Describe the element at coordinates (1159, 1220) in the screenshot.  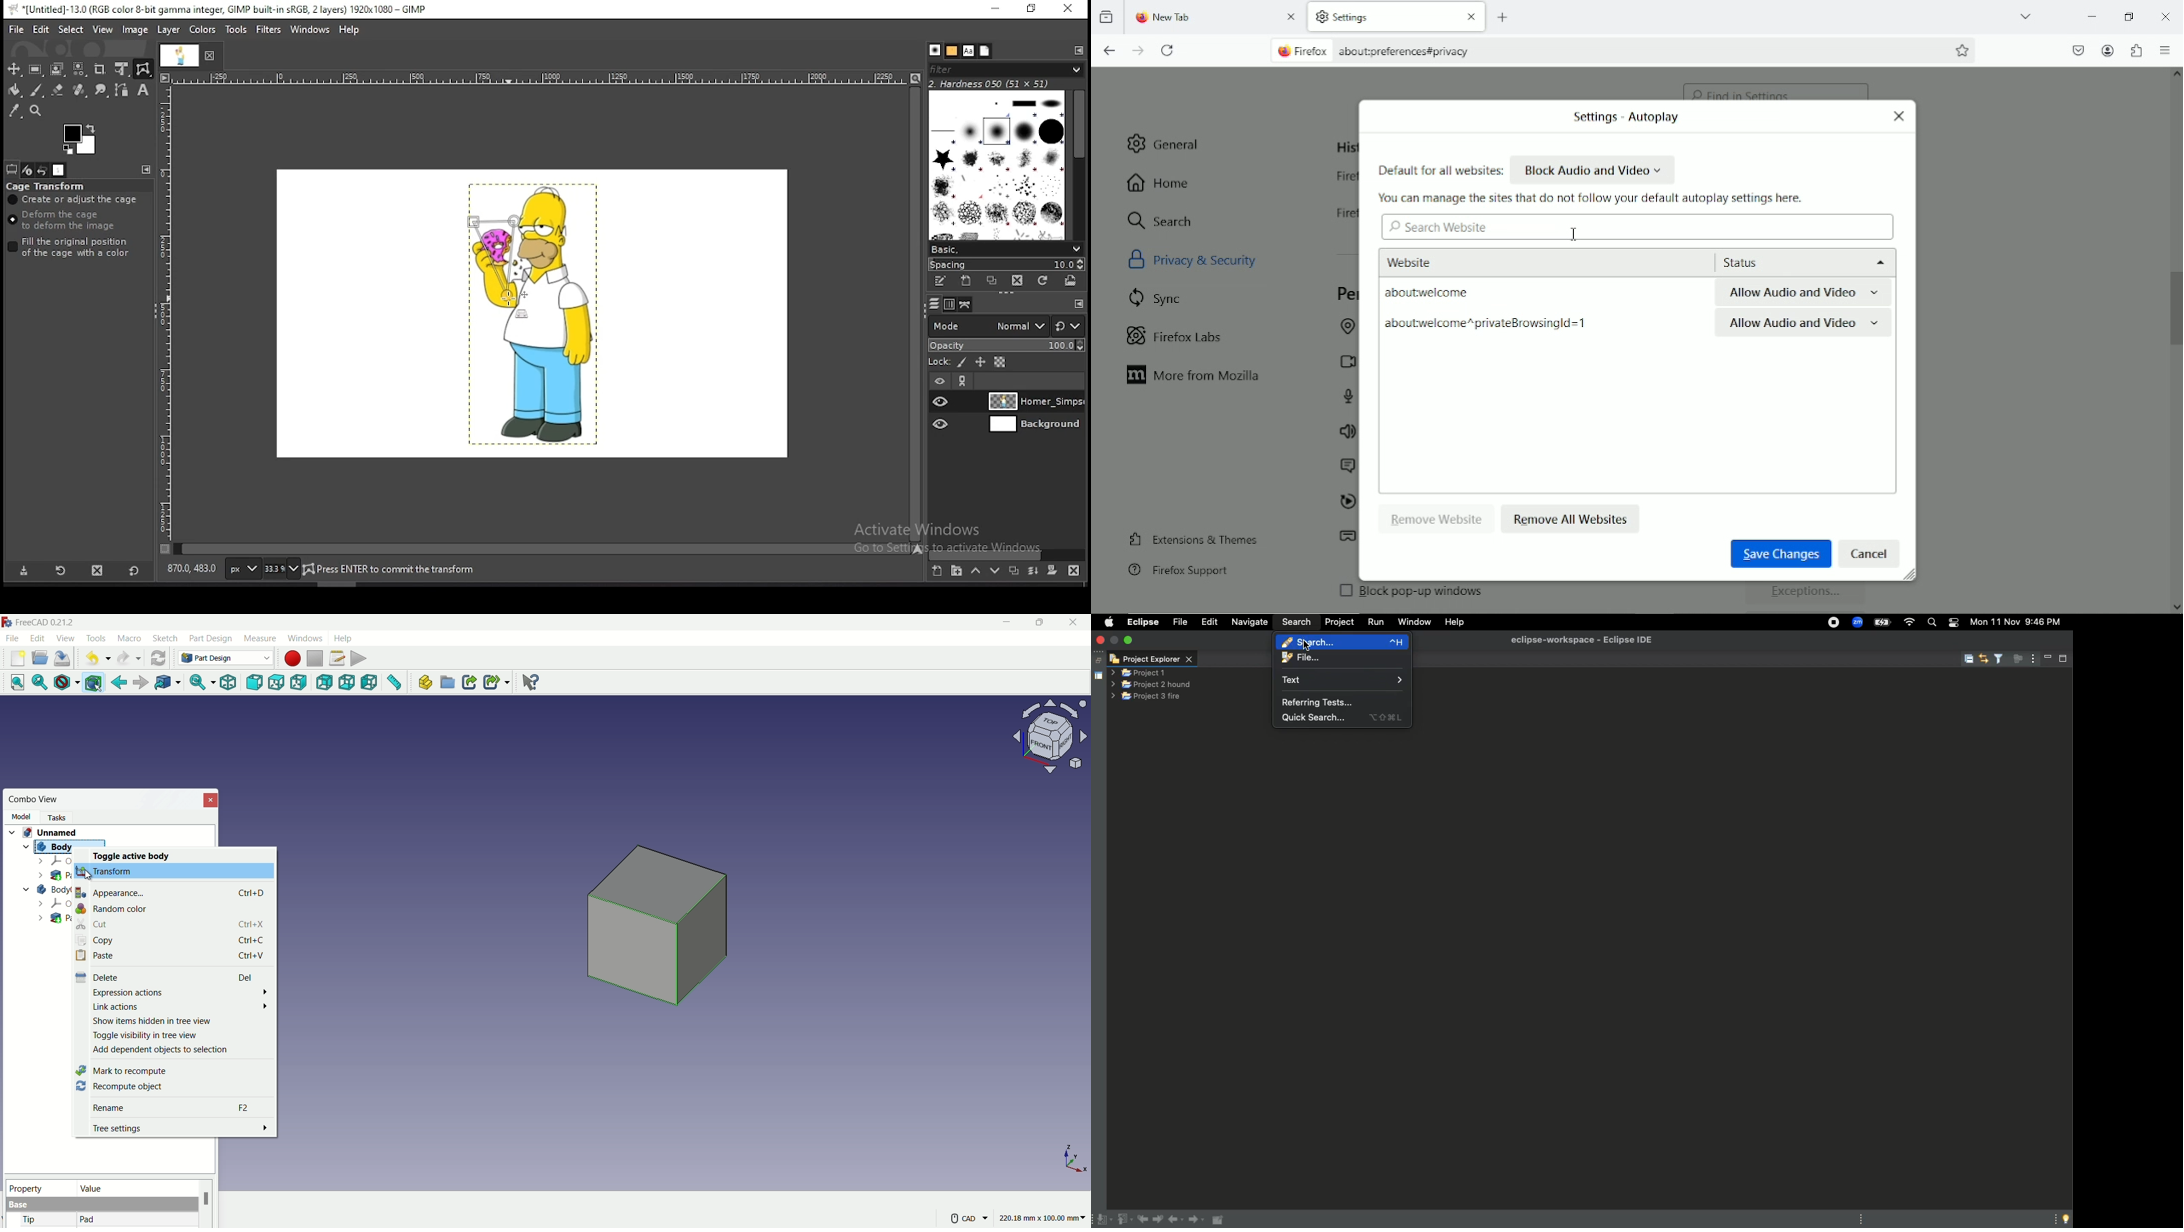
I see `Next edit location` at that location.